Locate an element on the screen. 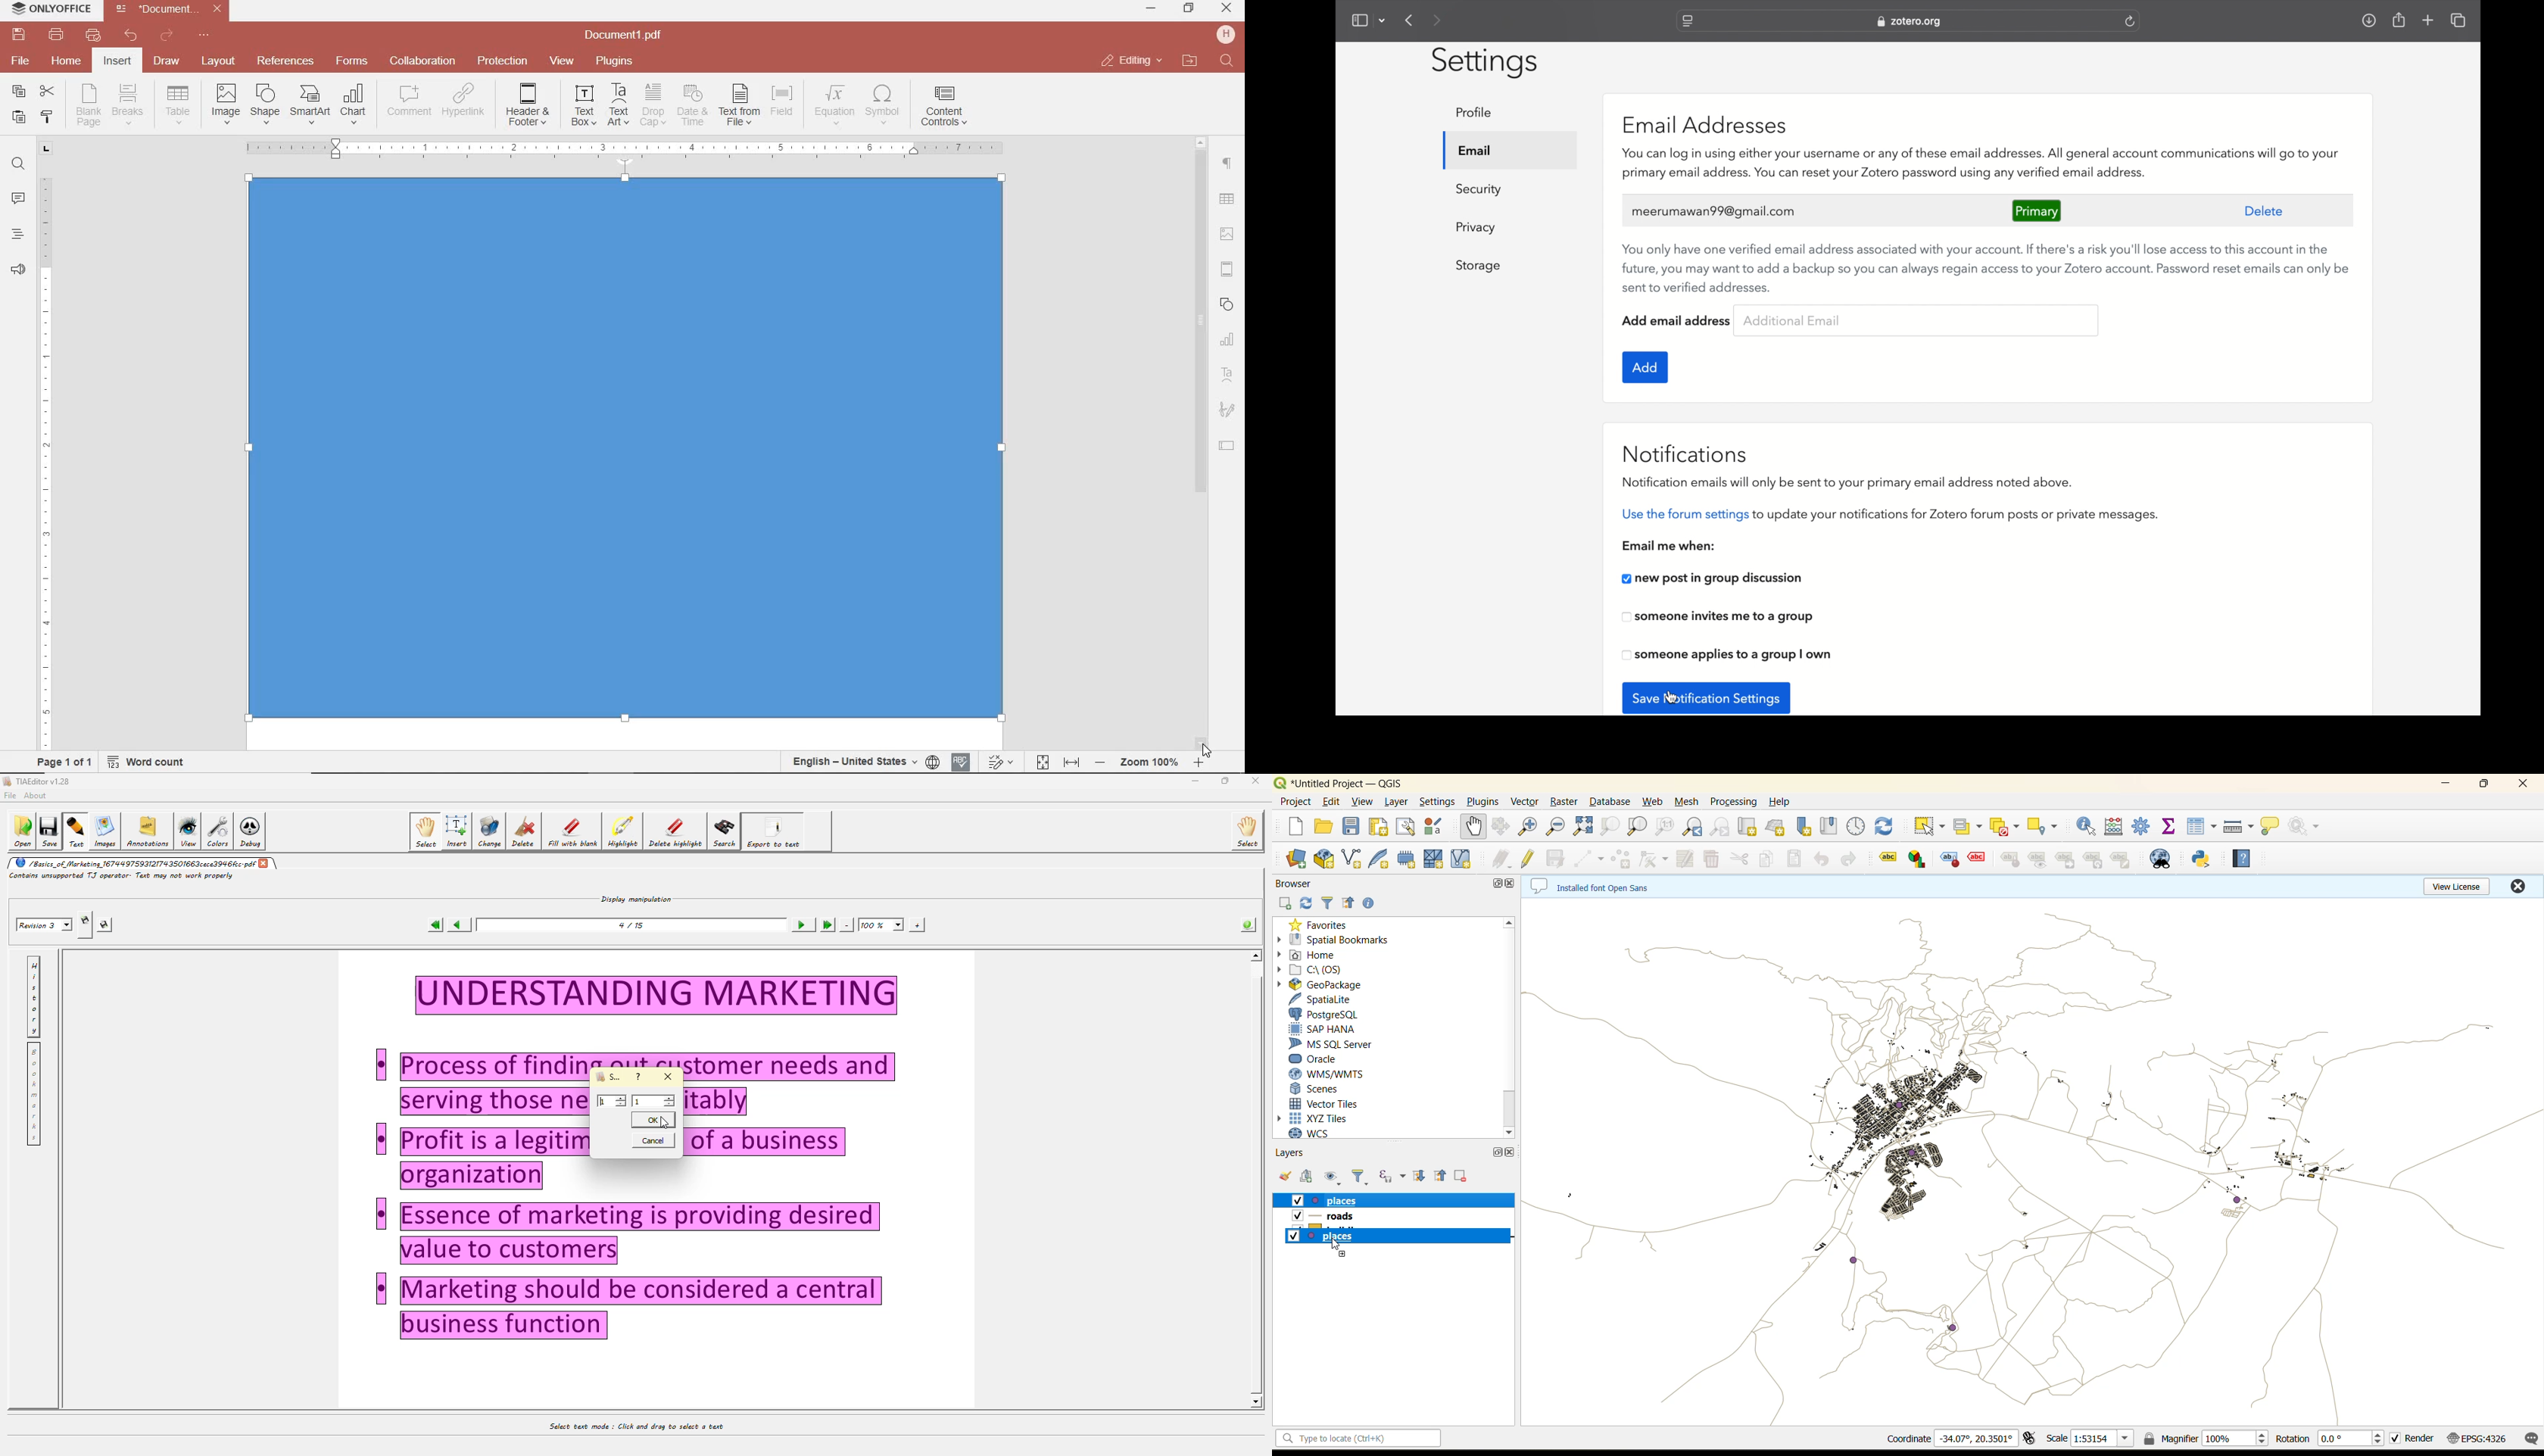 This screenshot has height=1456, width=2548. zotero features associated with email is located at coordinates (1981, 164).